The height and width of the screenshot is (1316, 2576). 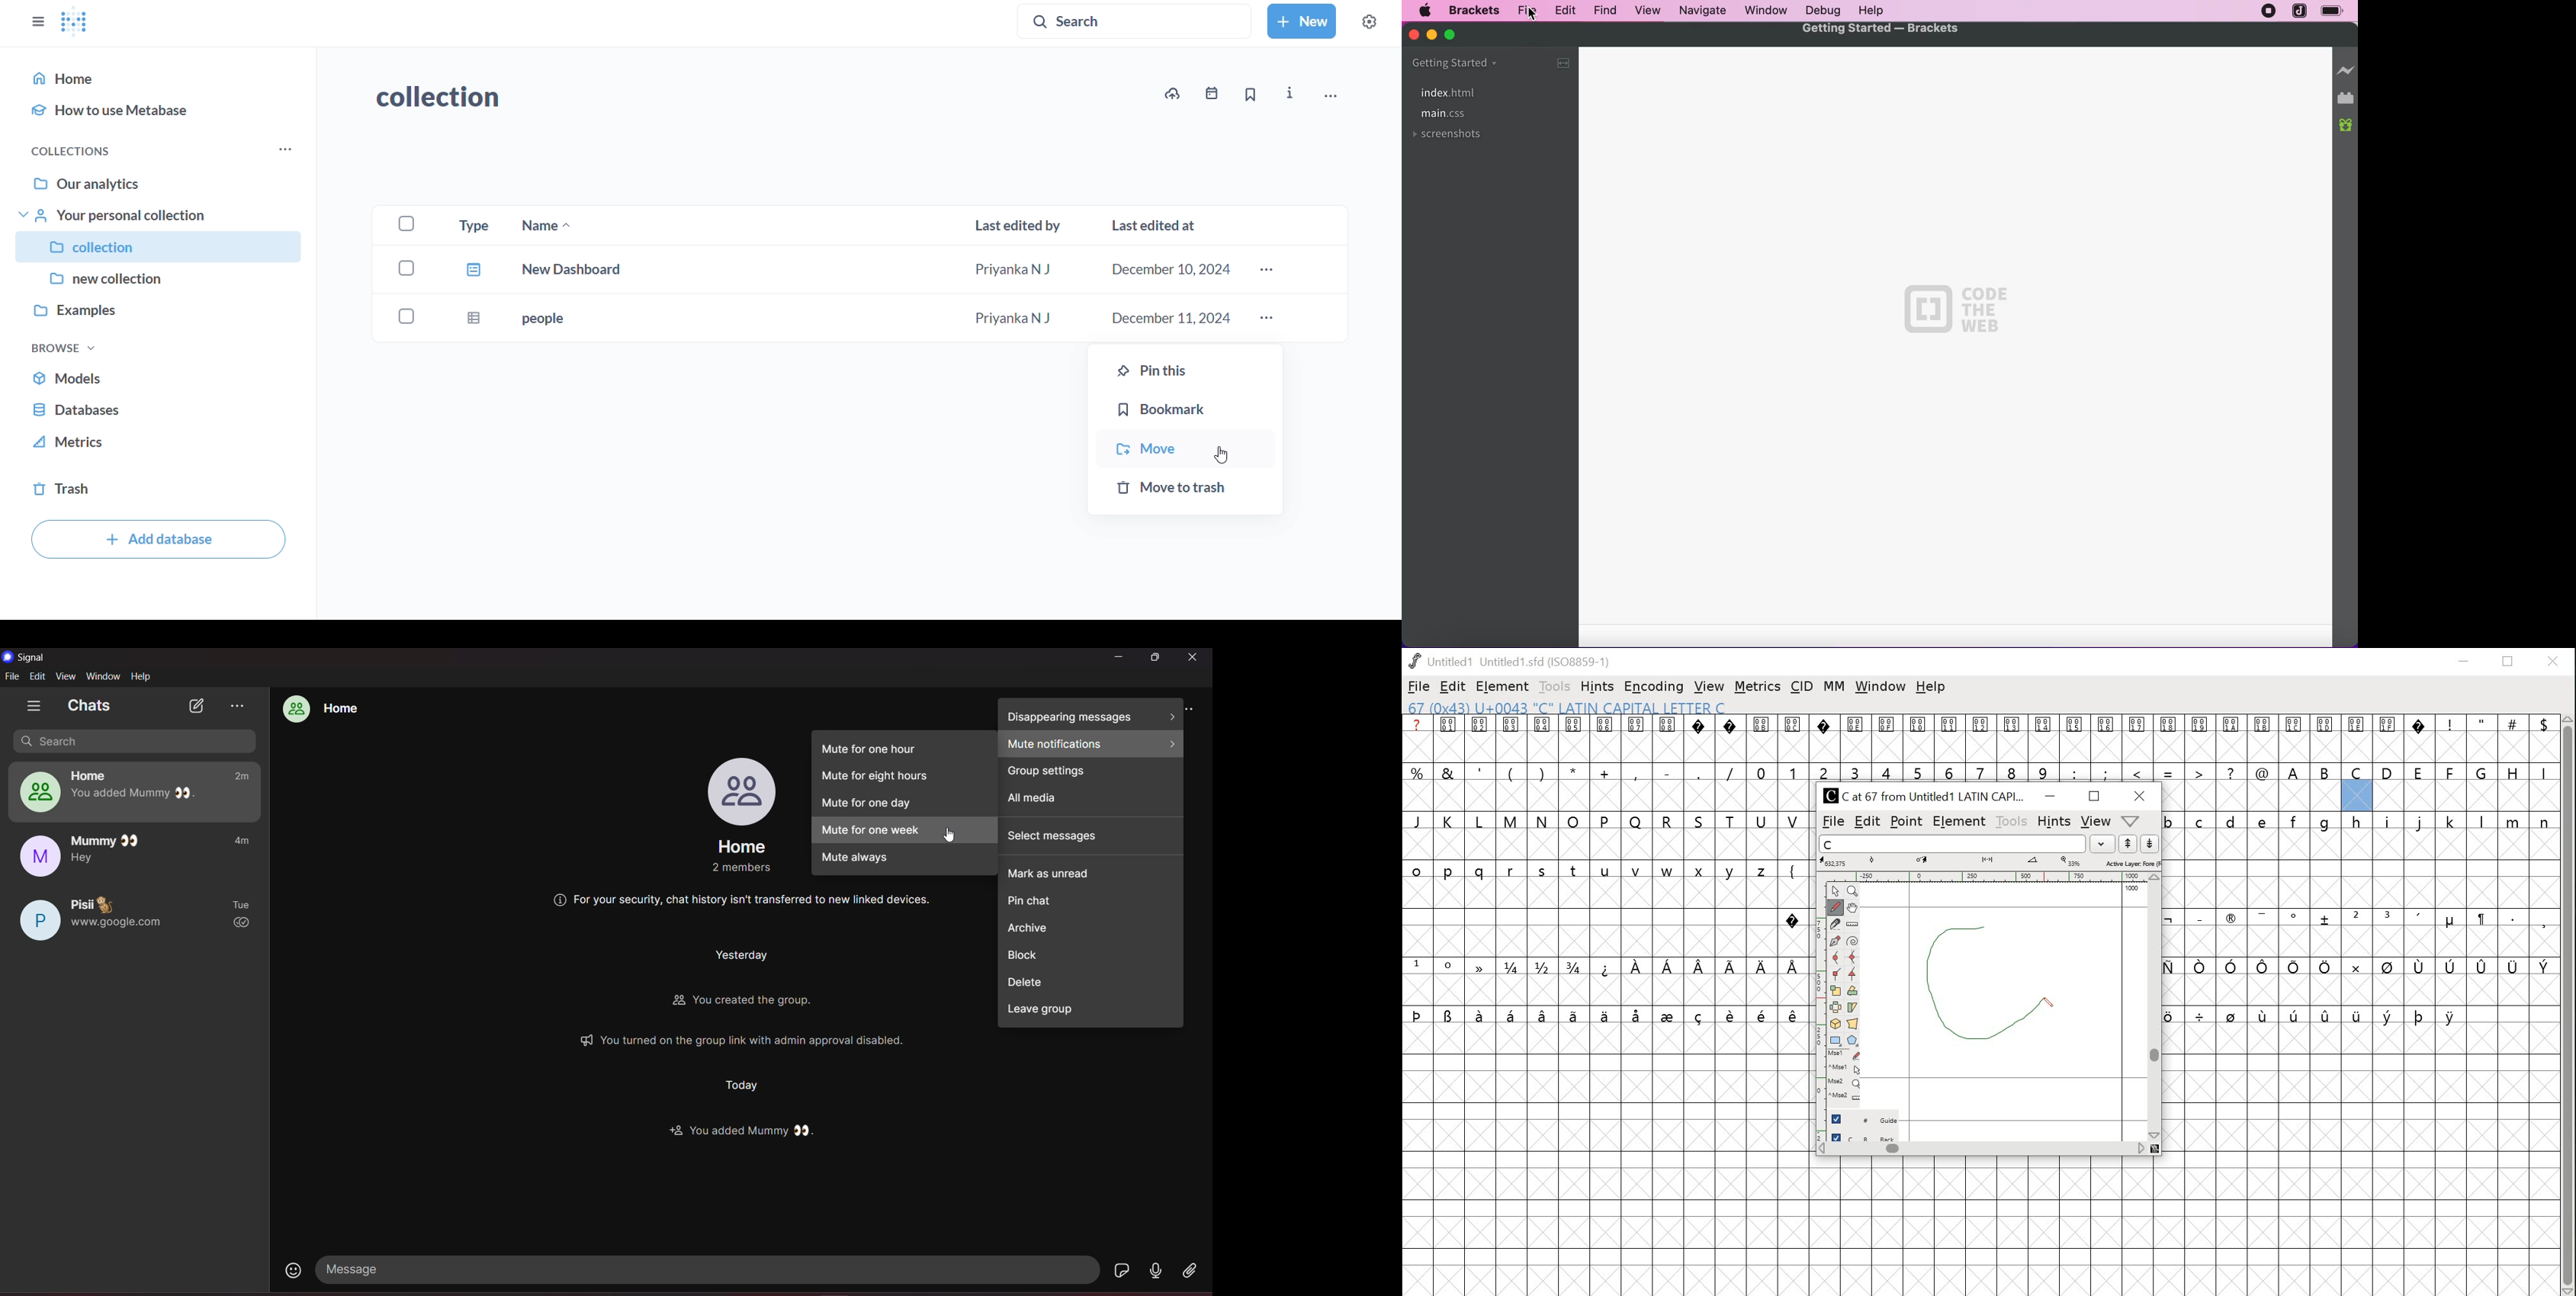 I want to click on metrics, so click(x=1757, y=686).